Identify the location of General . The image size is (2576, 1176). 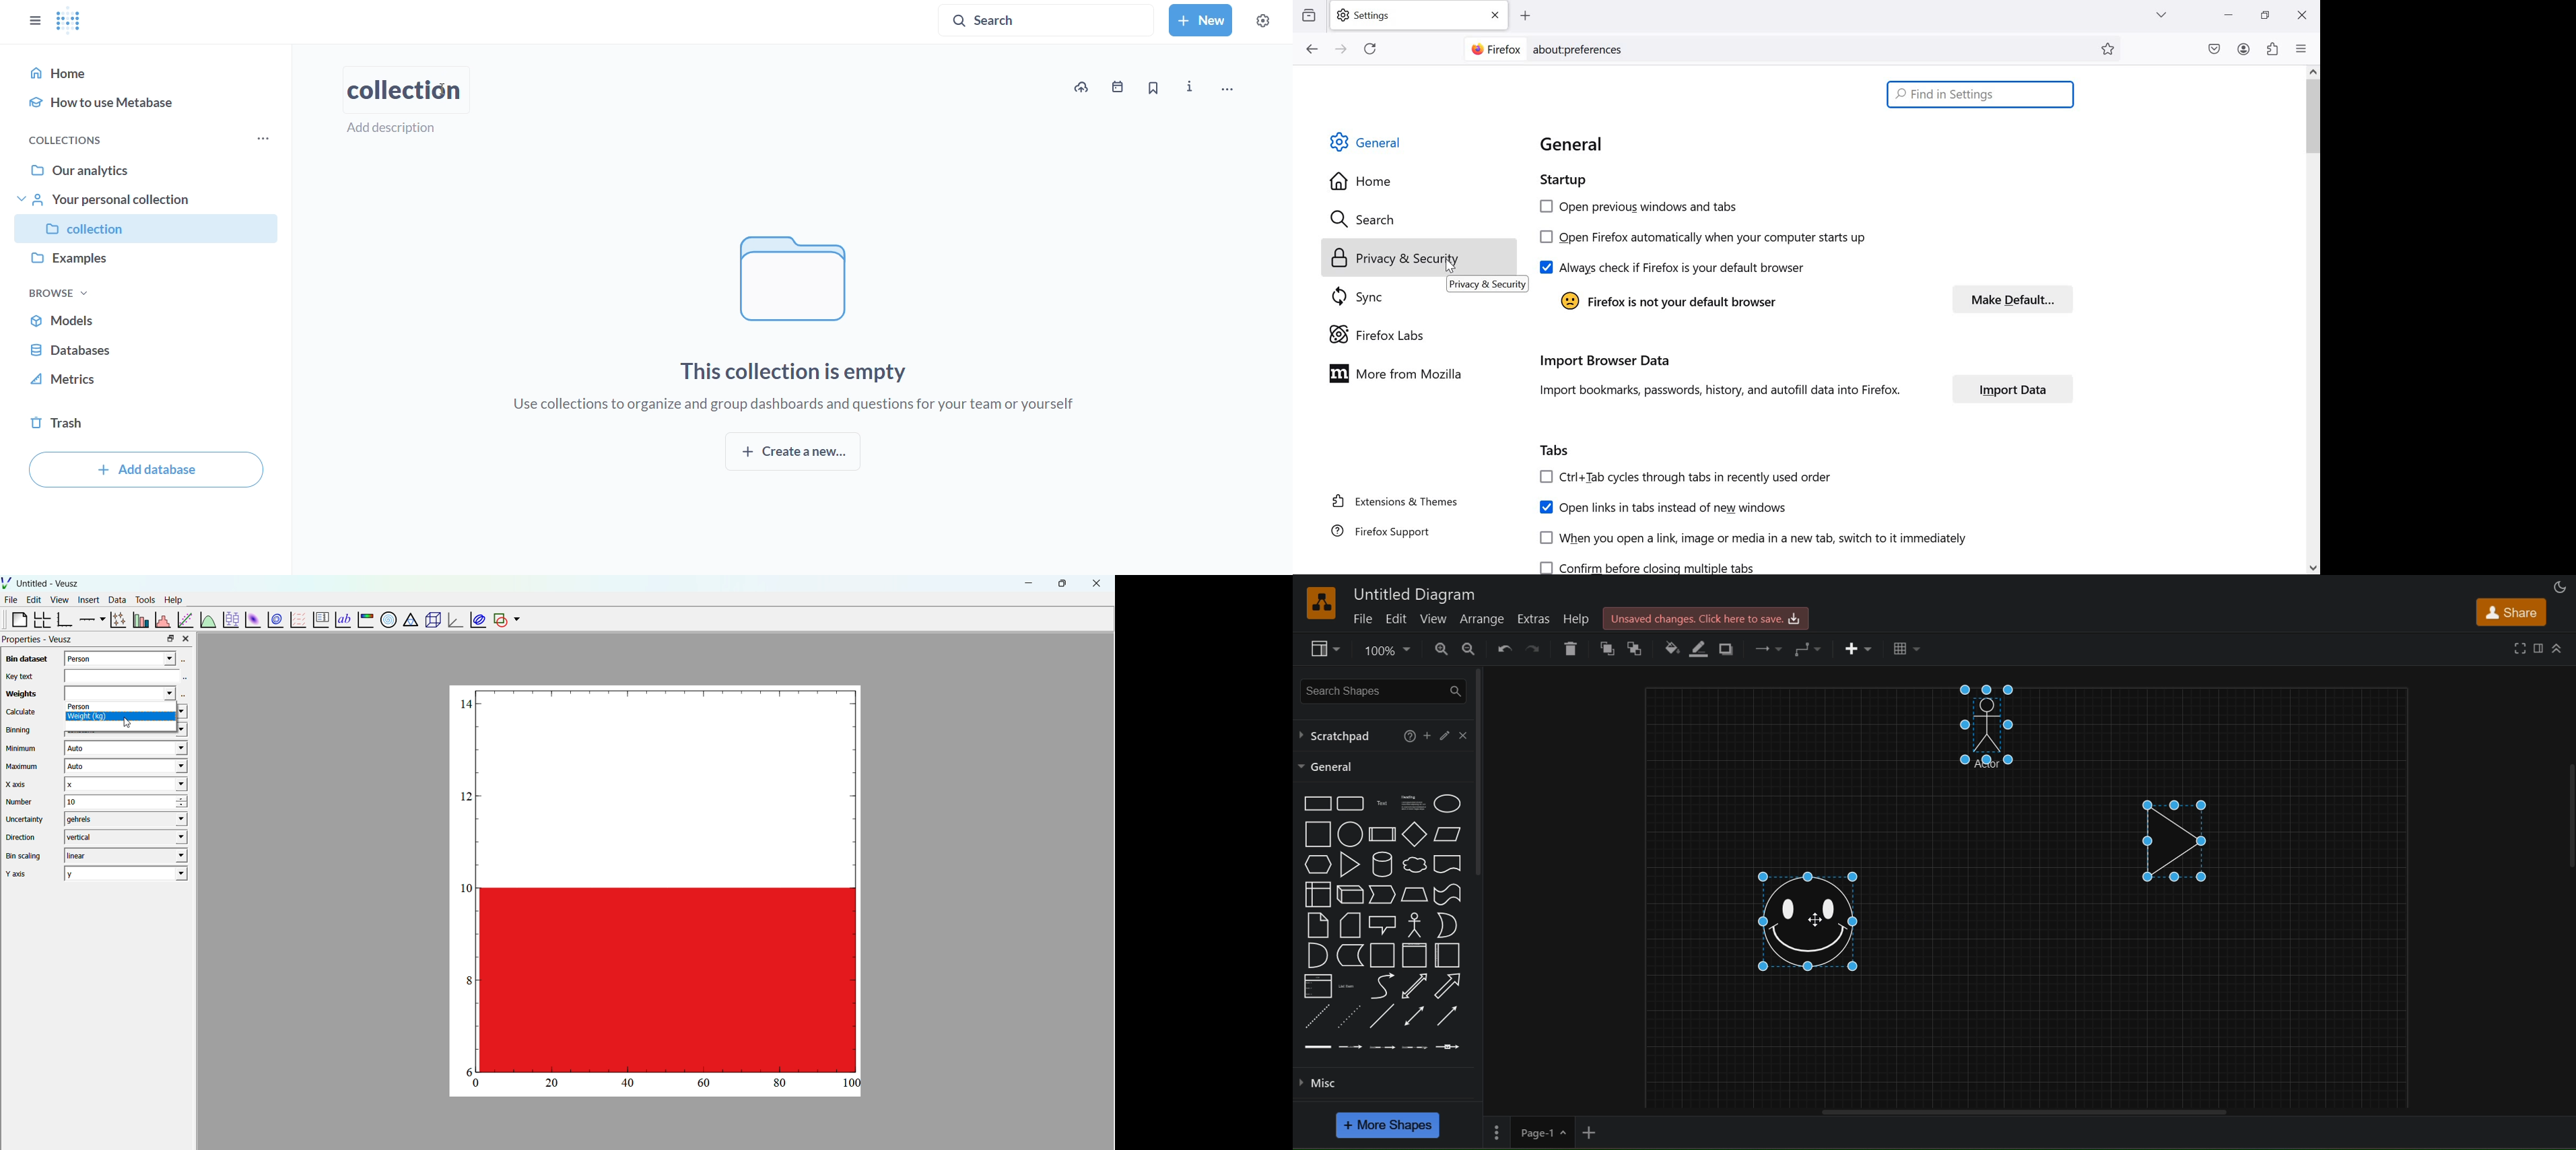
(1578, 146).